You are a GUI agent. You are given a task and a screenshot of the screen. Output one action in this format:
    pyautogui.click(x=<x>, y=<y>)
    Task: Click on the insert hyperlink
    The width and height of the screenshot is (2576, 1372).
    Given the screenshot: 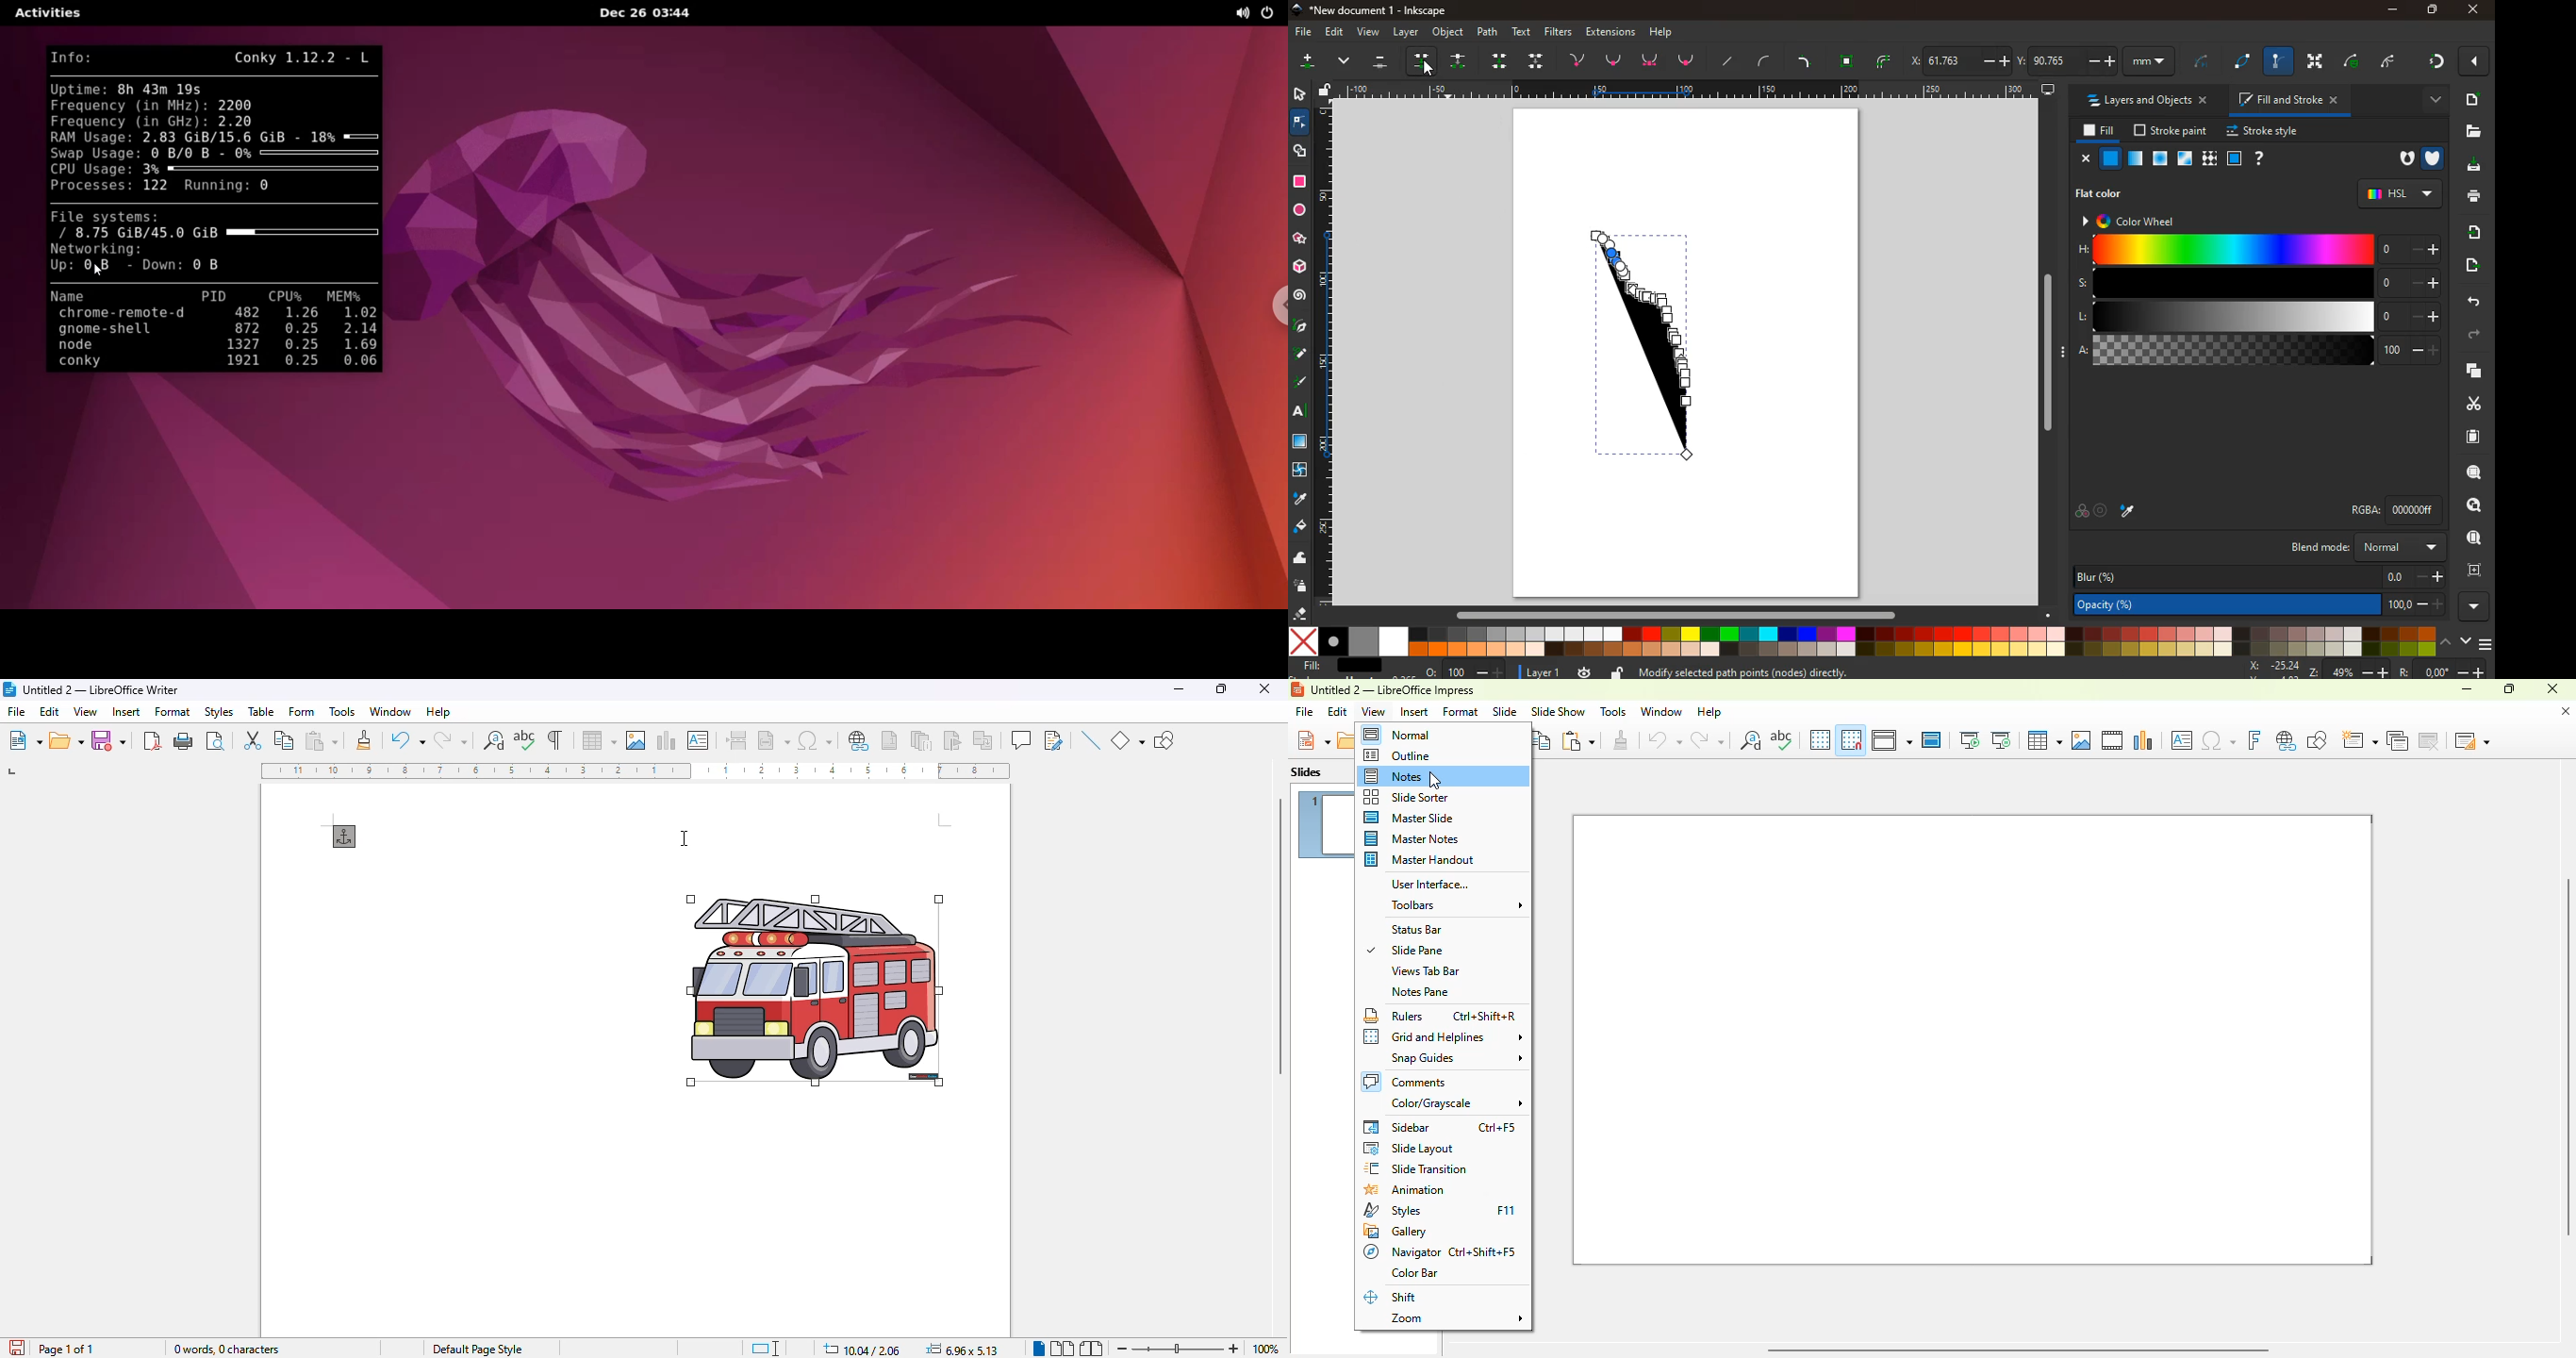 What is the action you would take?
    pyautogui.click(x=2286, y=739)
    